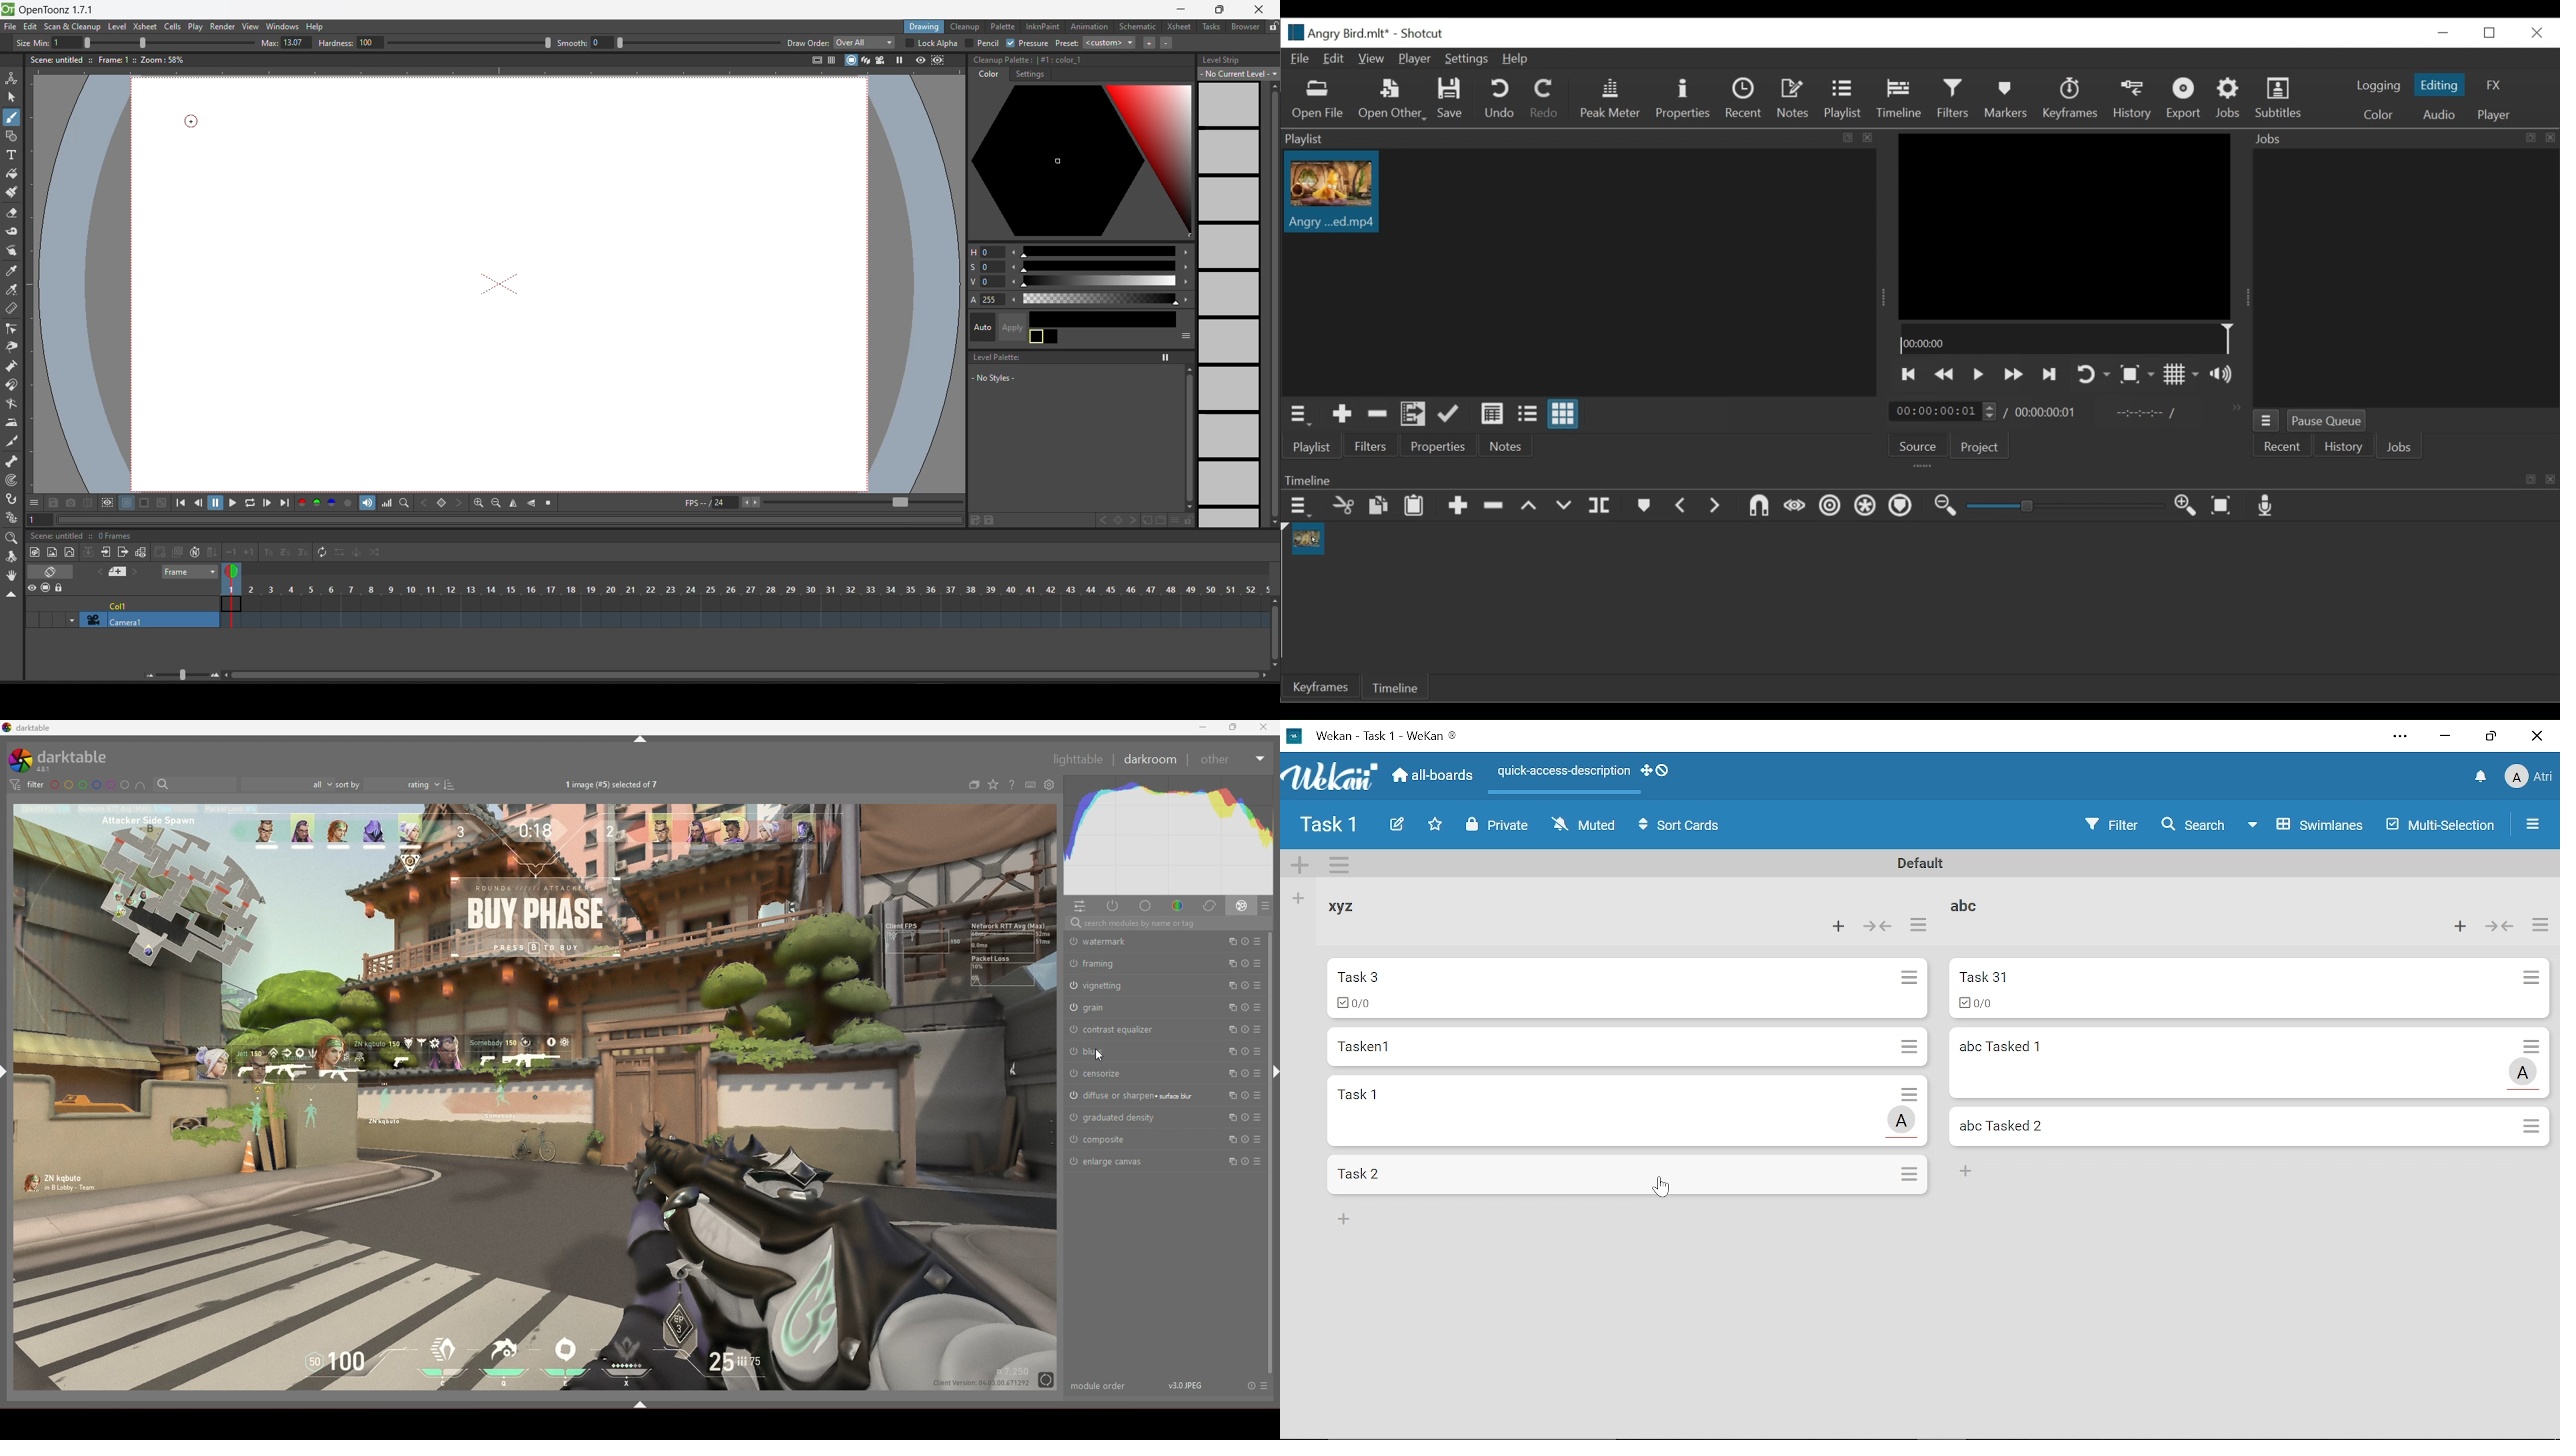  What do you see at coordinates (15, 155) in the screenshot?
I see `type tool` at bounding box center [15, 155].